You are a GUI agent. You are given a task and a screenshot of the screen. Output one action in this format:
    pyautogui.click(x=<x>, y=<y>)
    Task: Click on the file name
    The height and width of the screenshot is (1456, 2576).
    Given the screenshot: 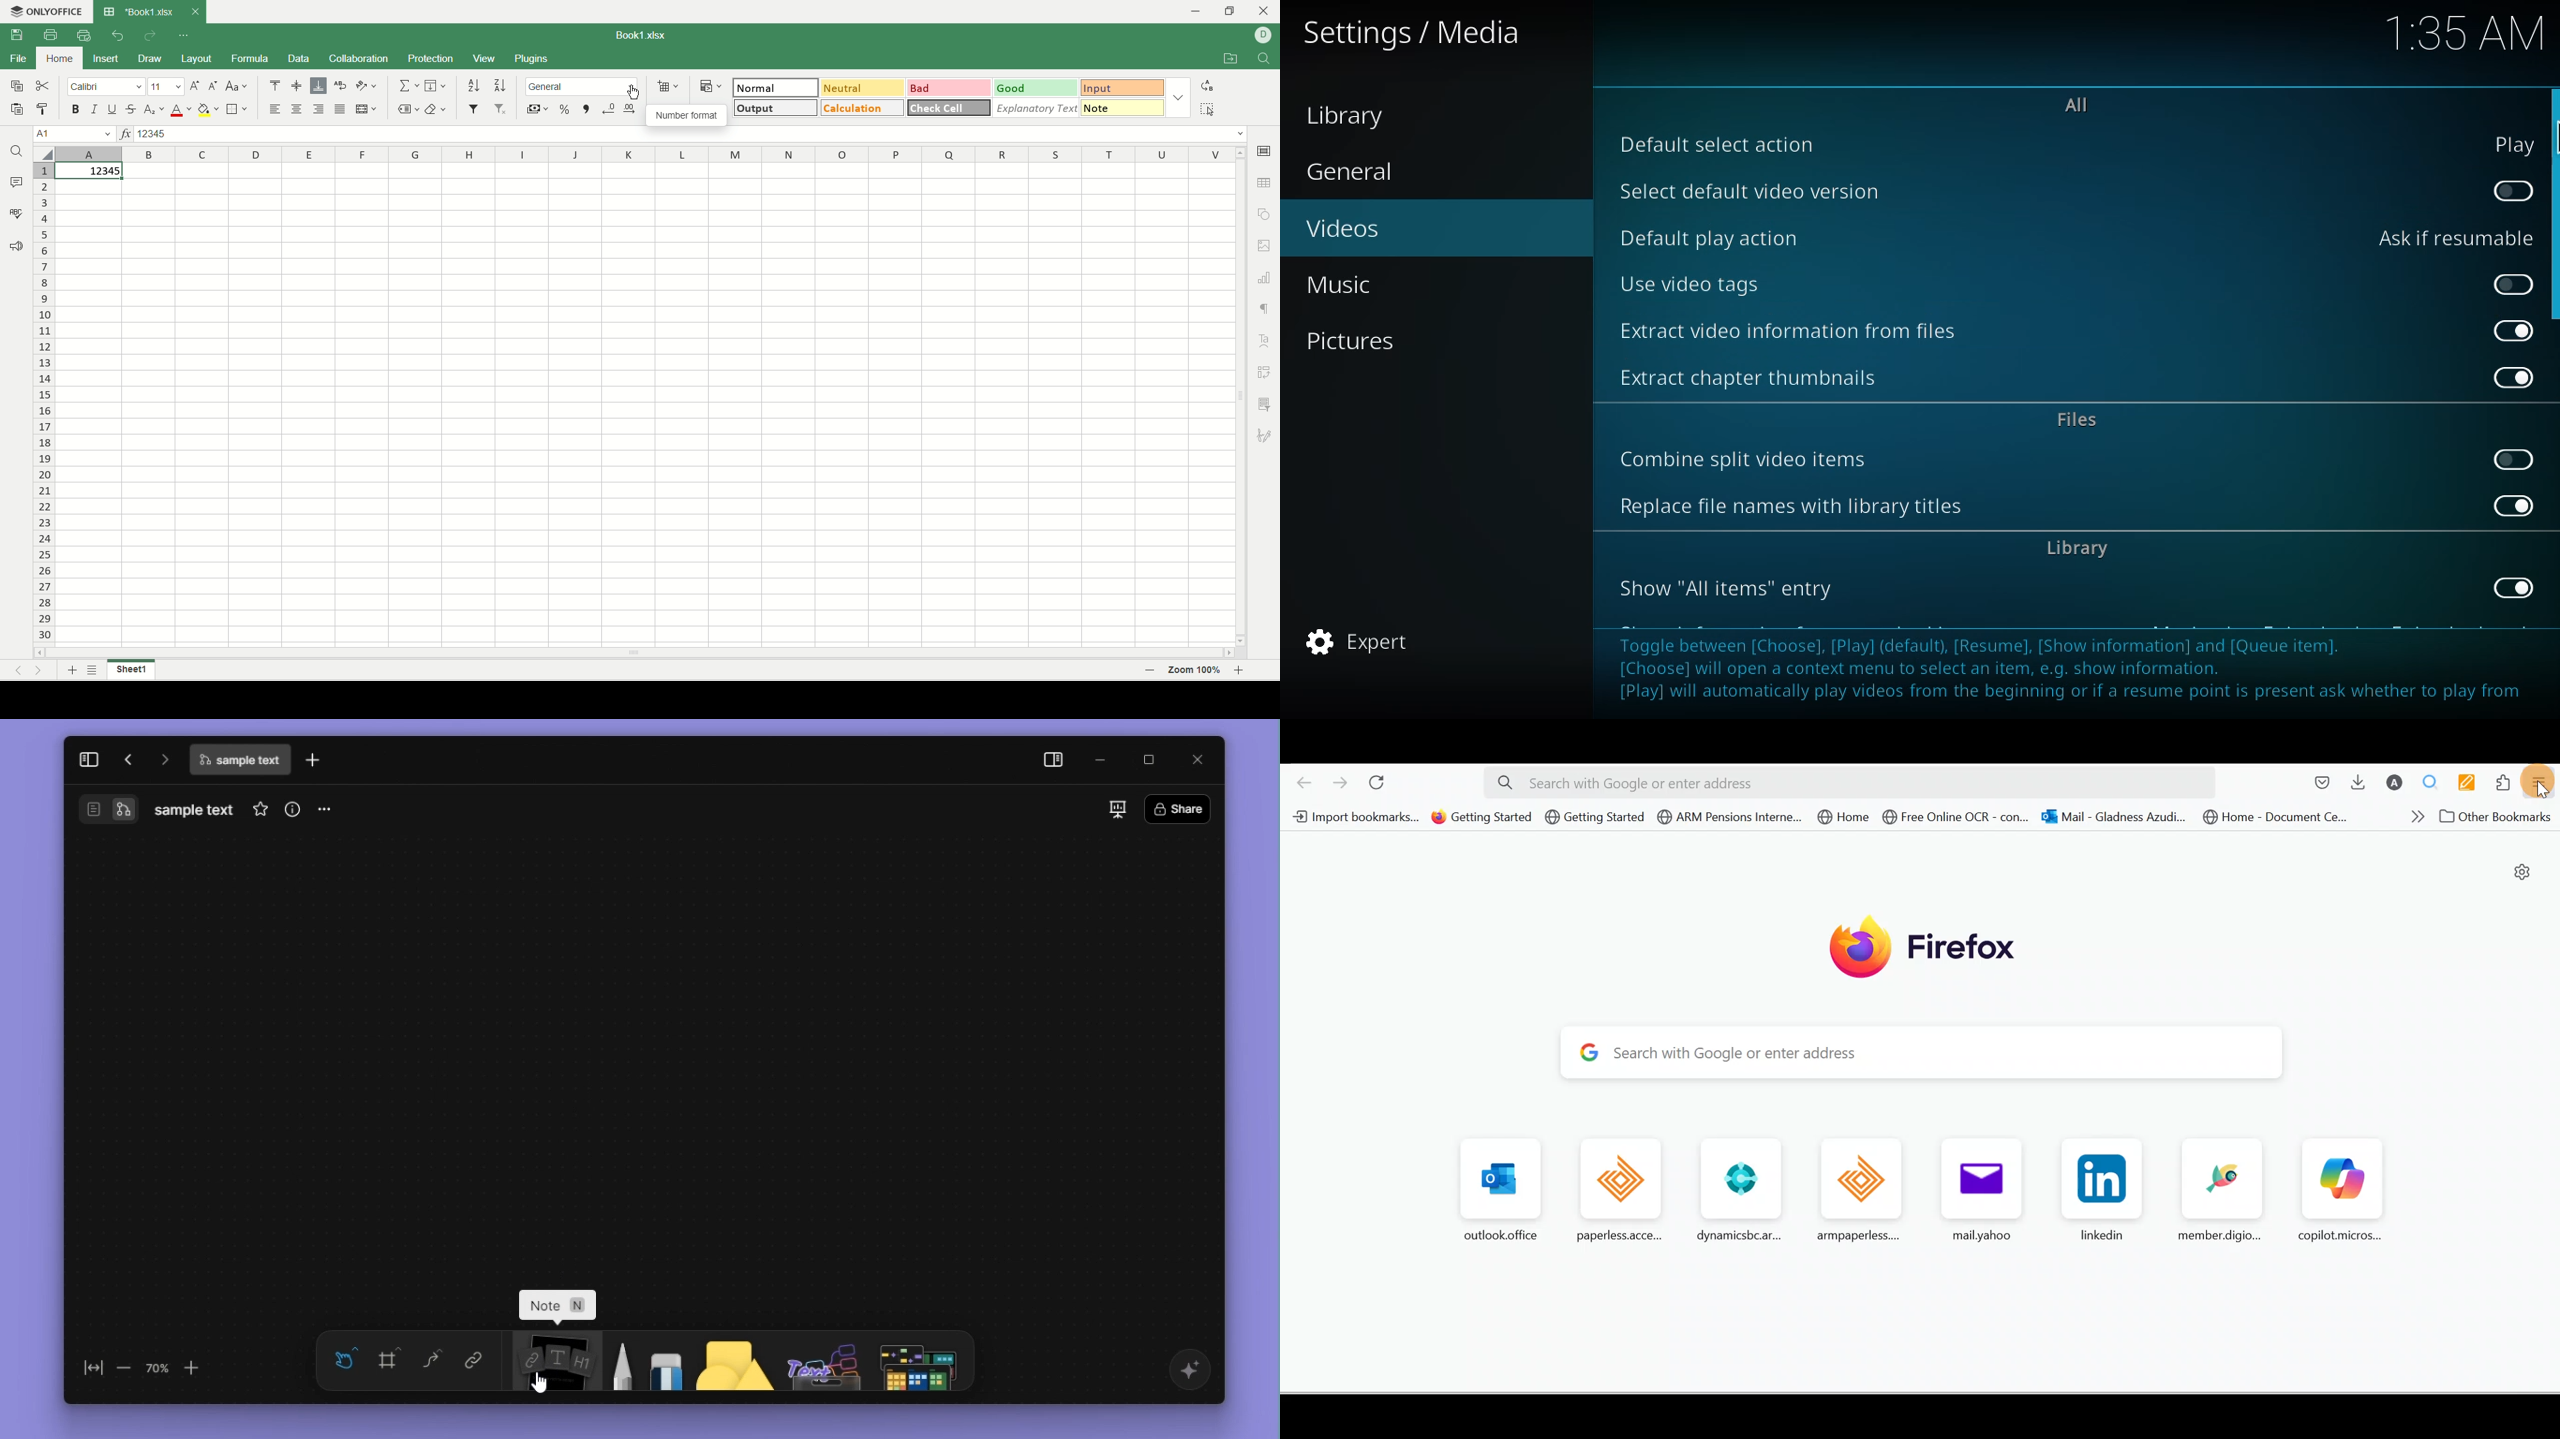 What is the action you would take?
    pyautogui.click(x=195, y=810)
    